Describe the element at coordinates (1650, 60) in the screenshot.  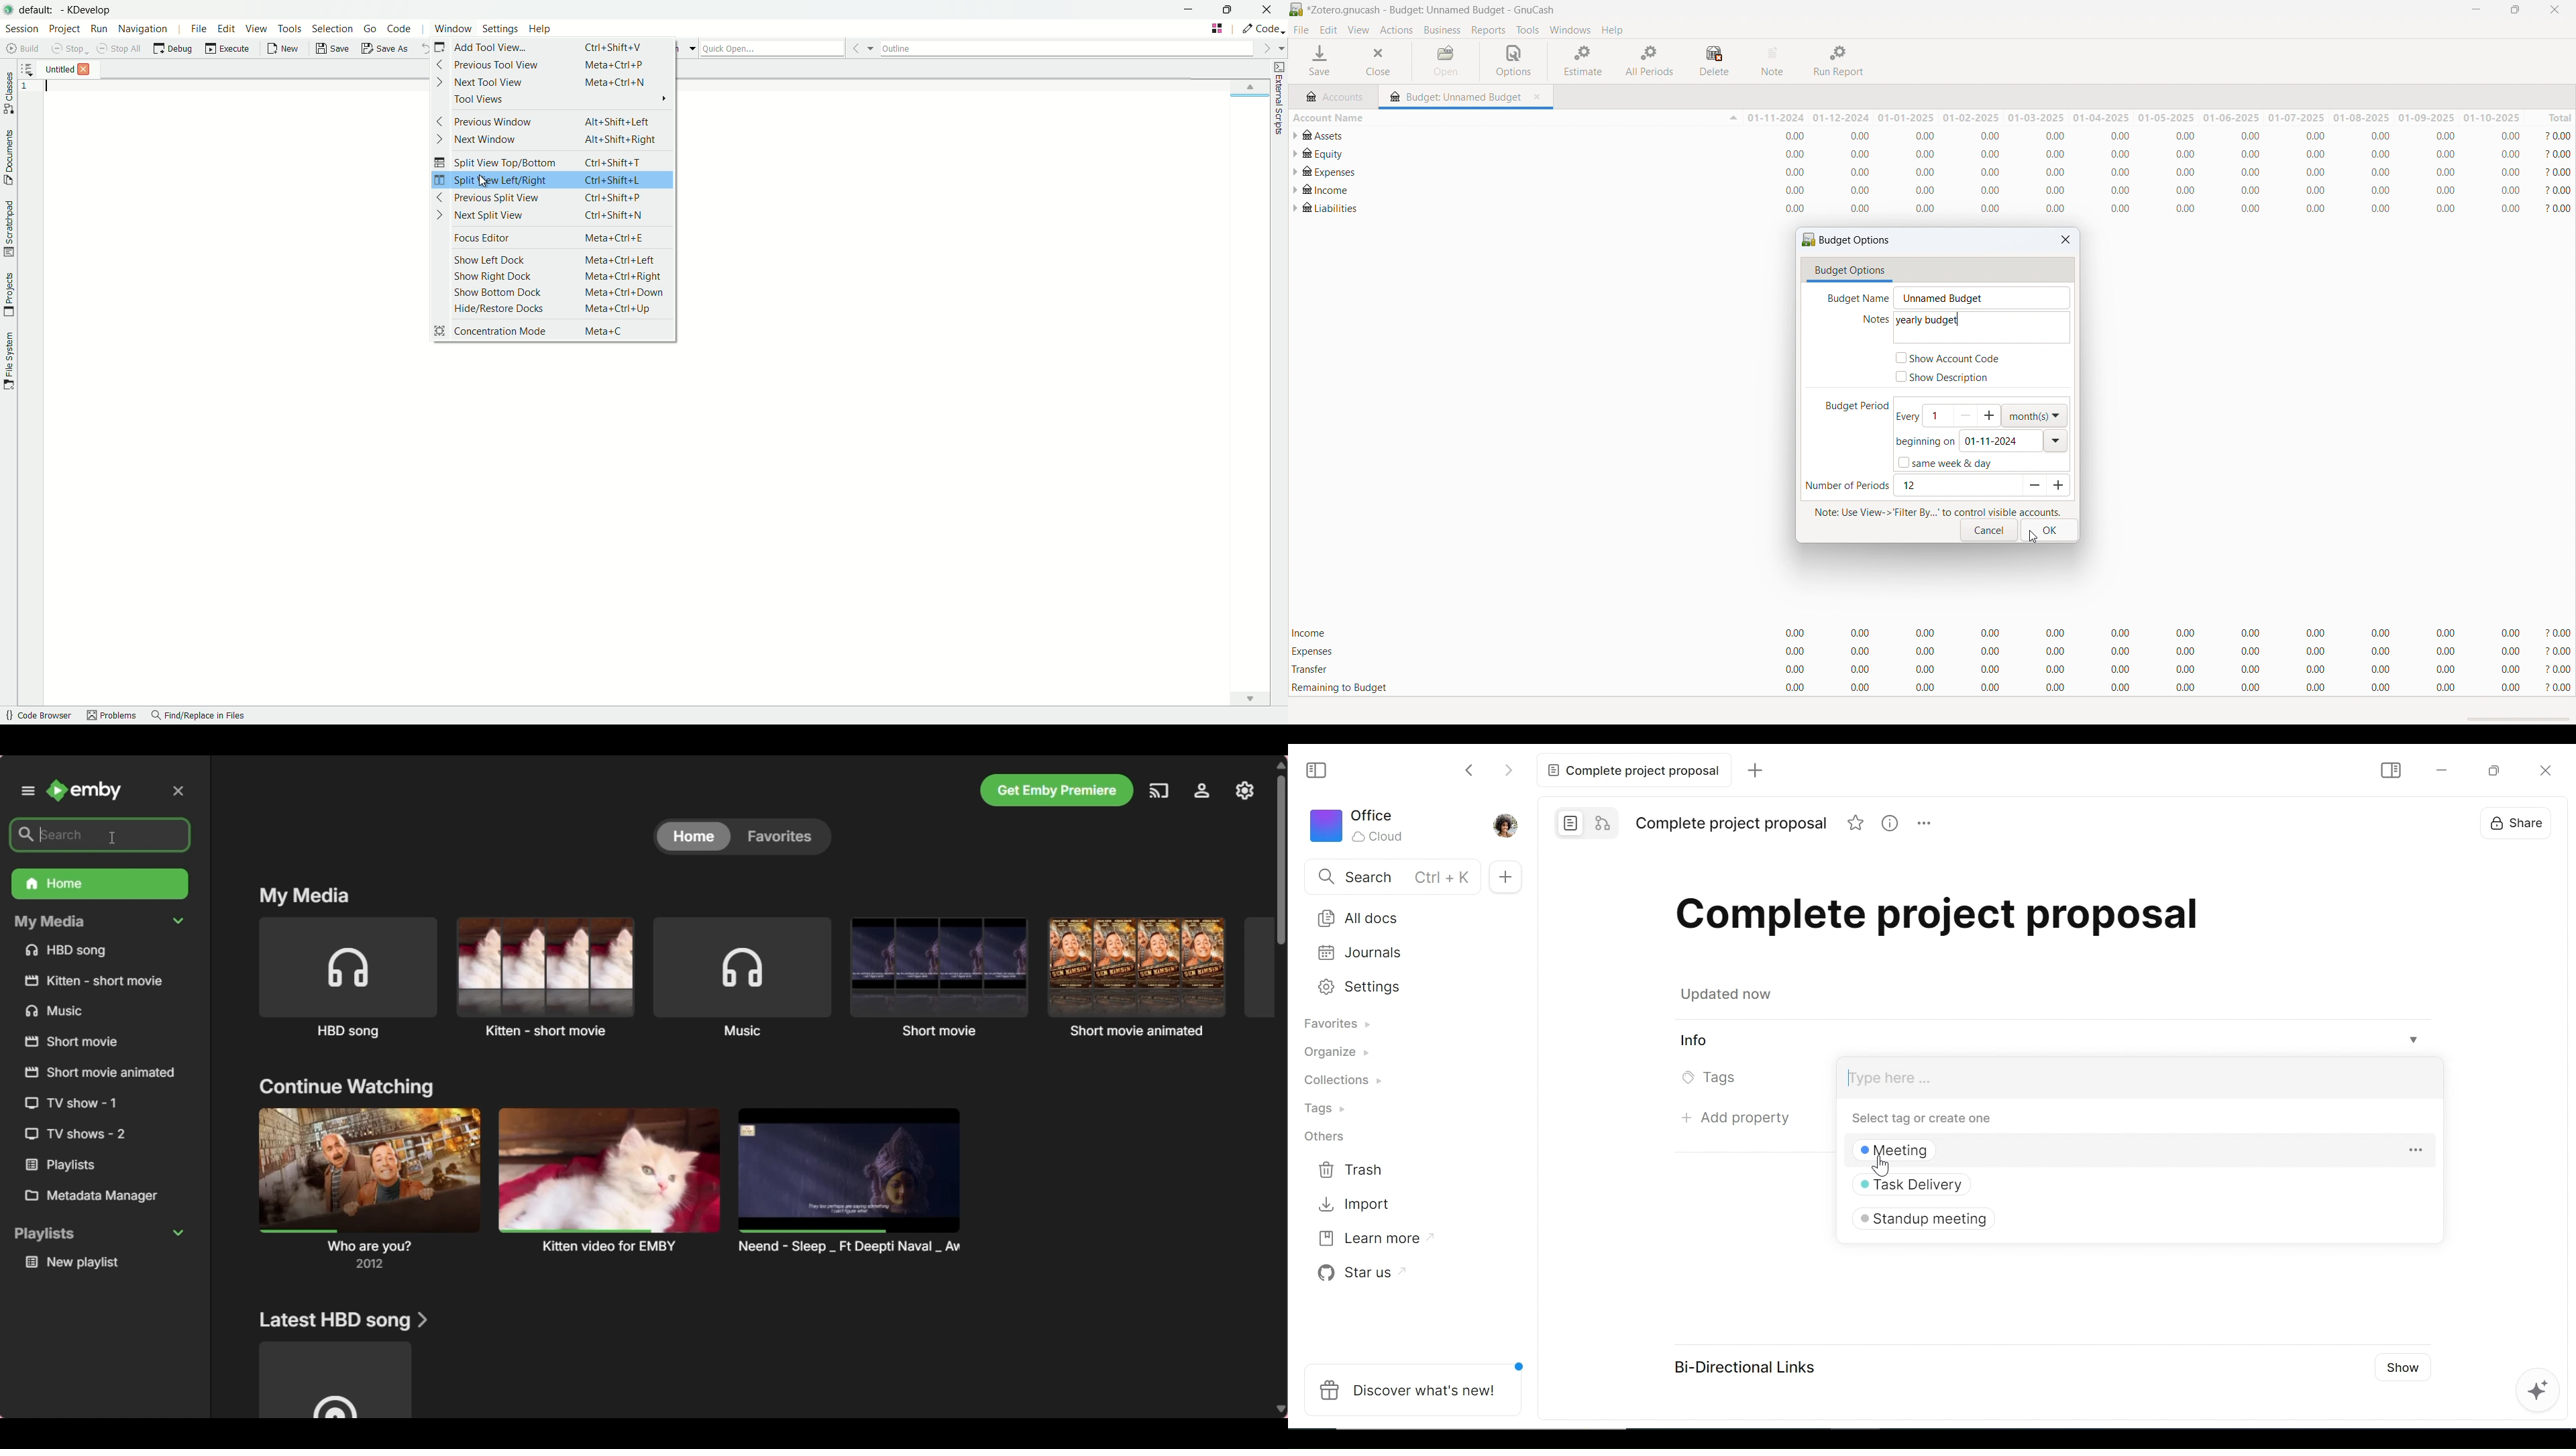
I see `all periods` at that location.